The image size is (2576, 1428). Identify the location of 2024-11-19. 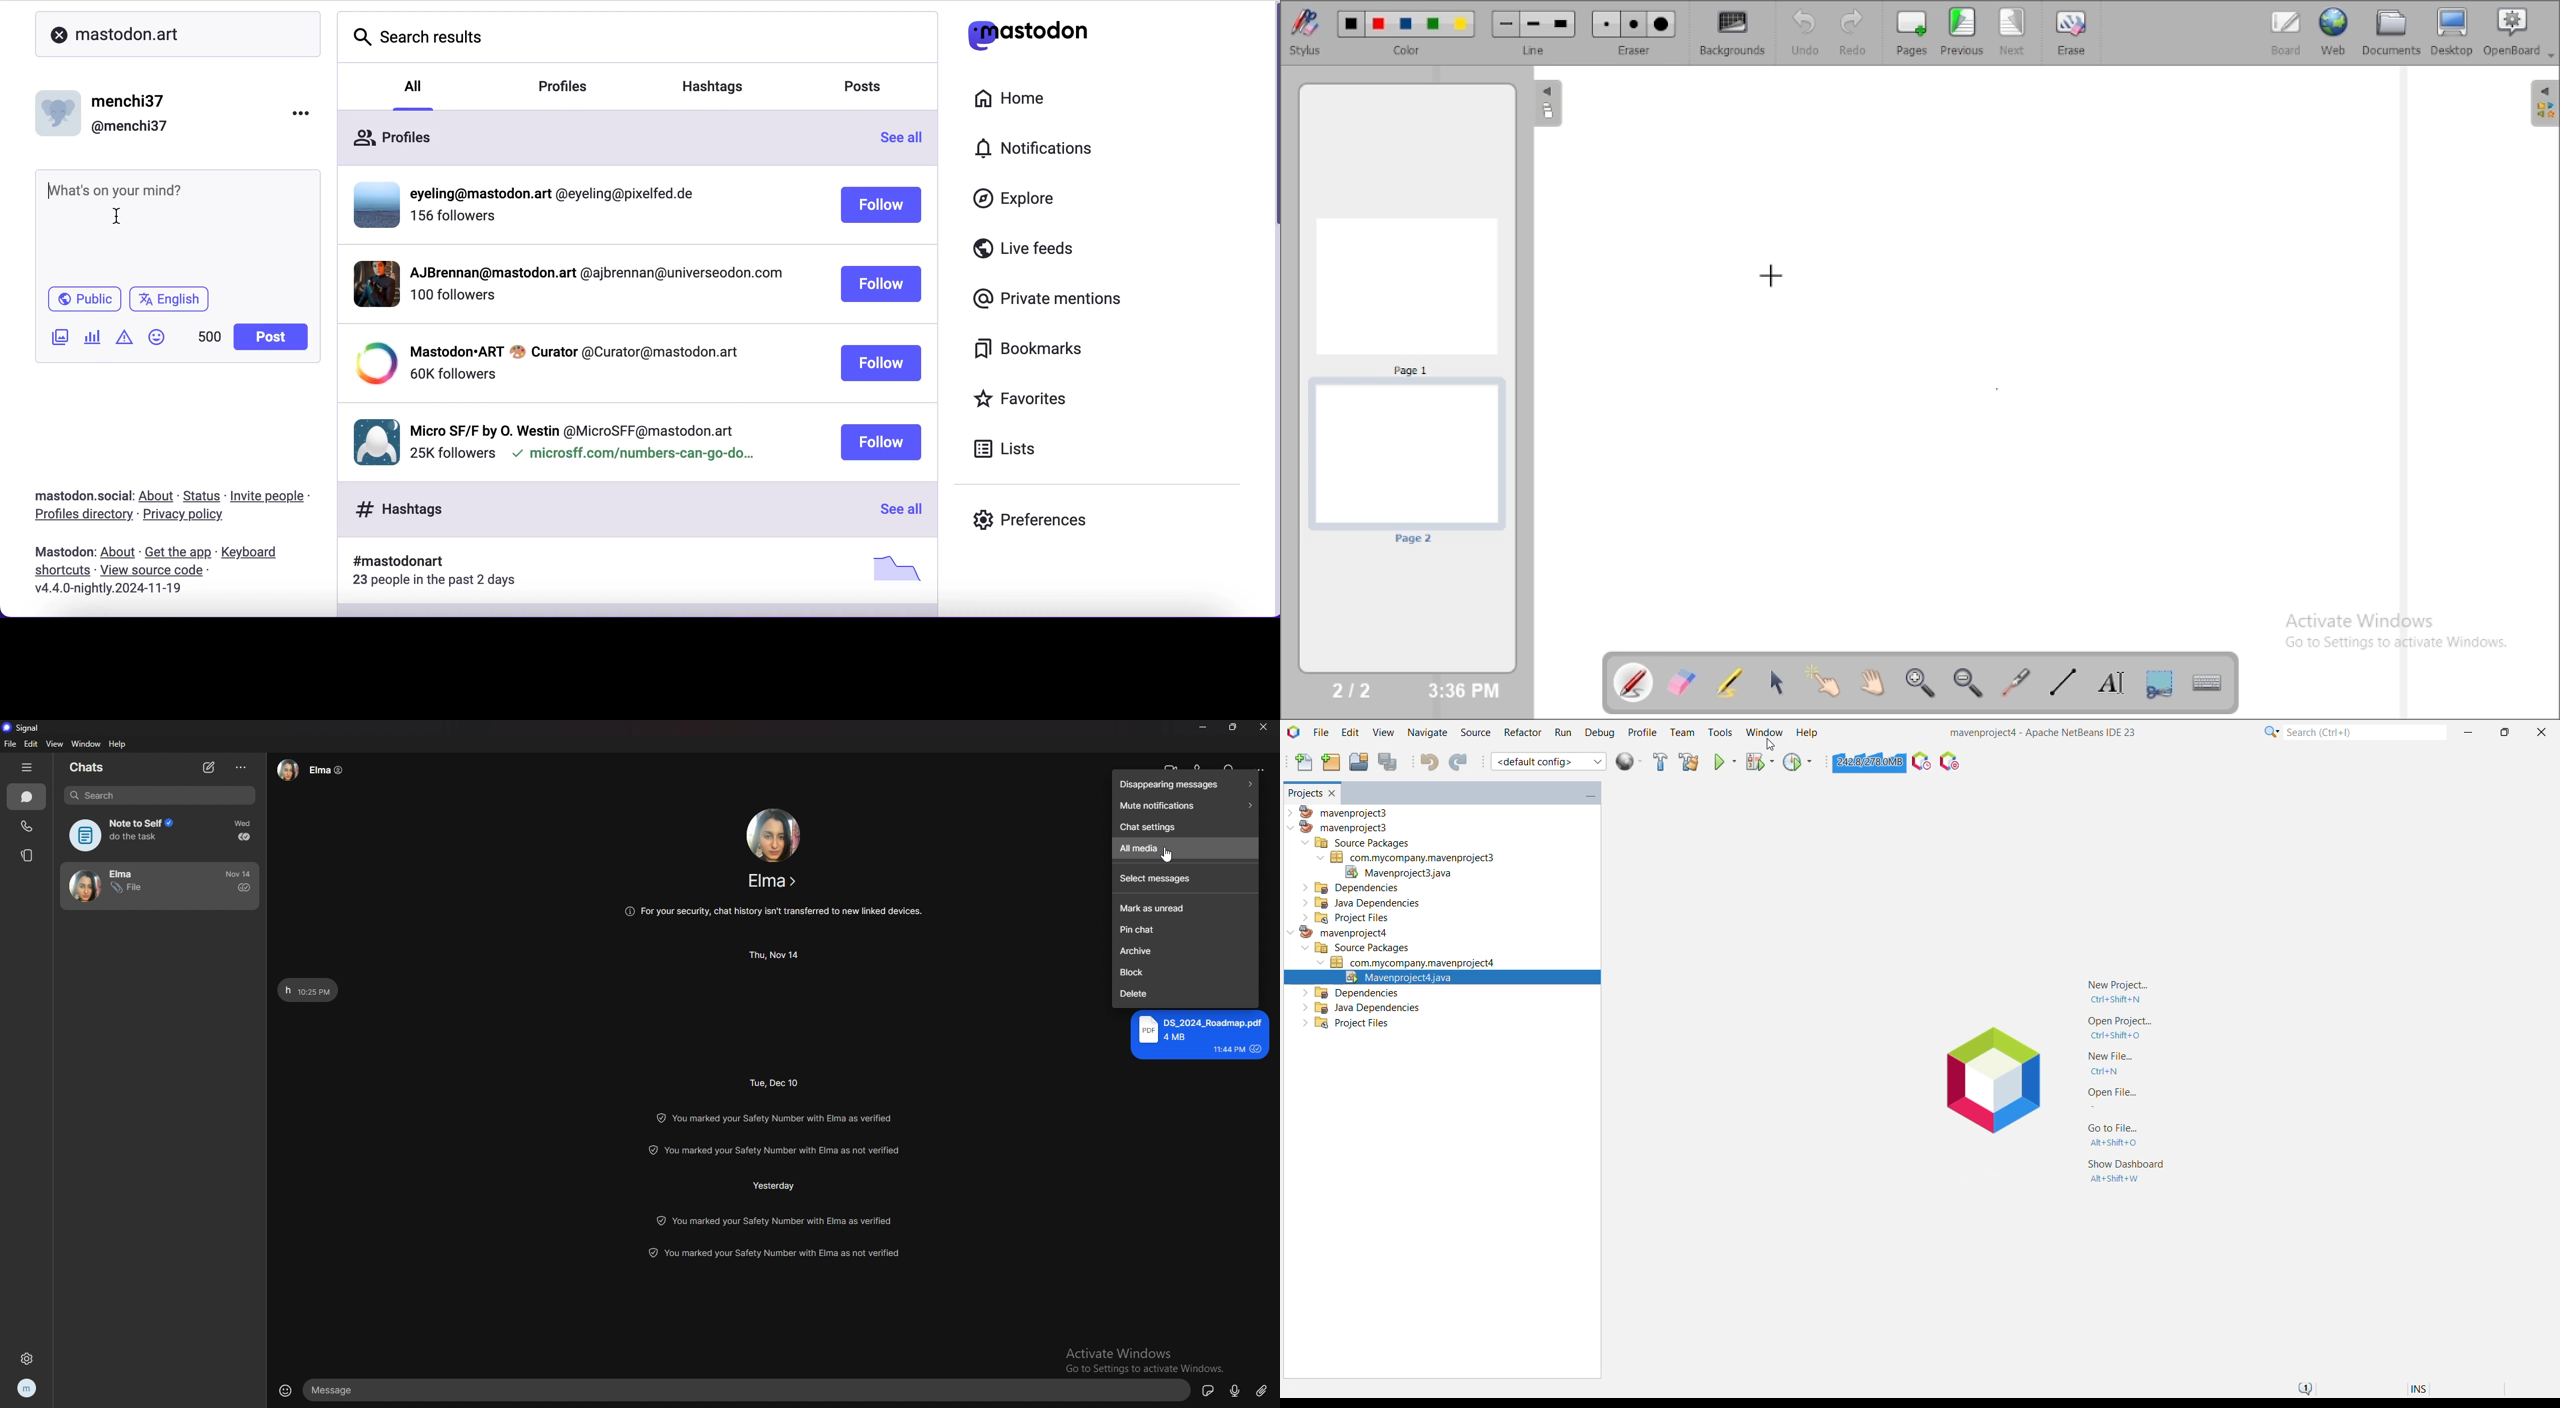
(136, 592).